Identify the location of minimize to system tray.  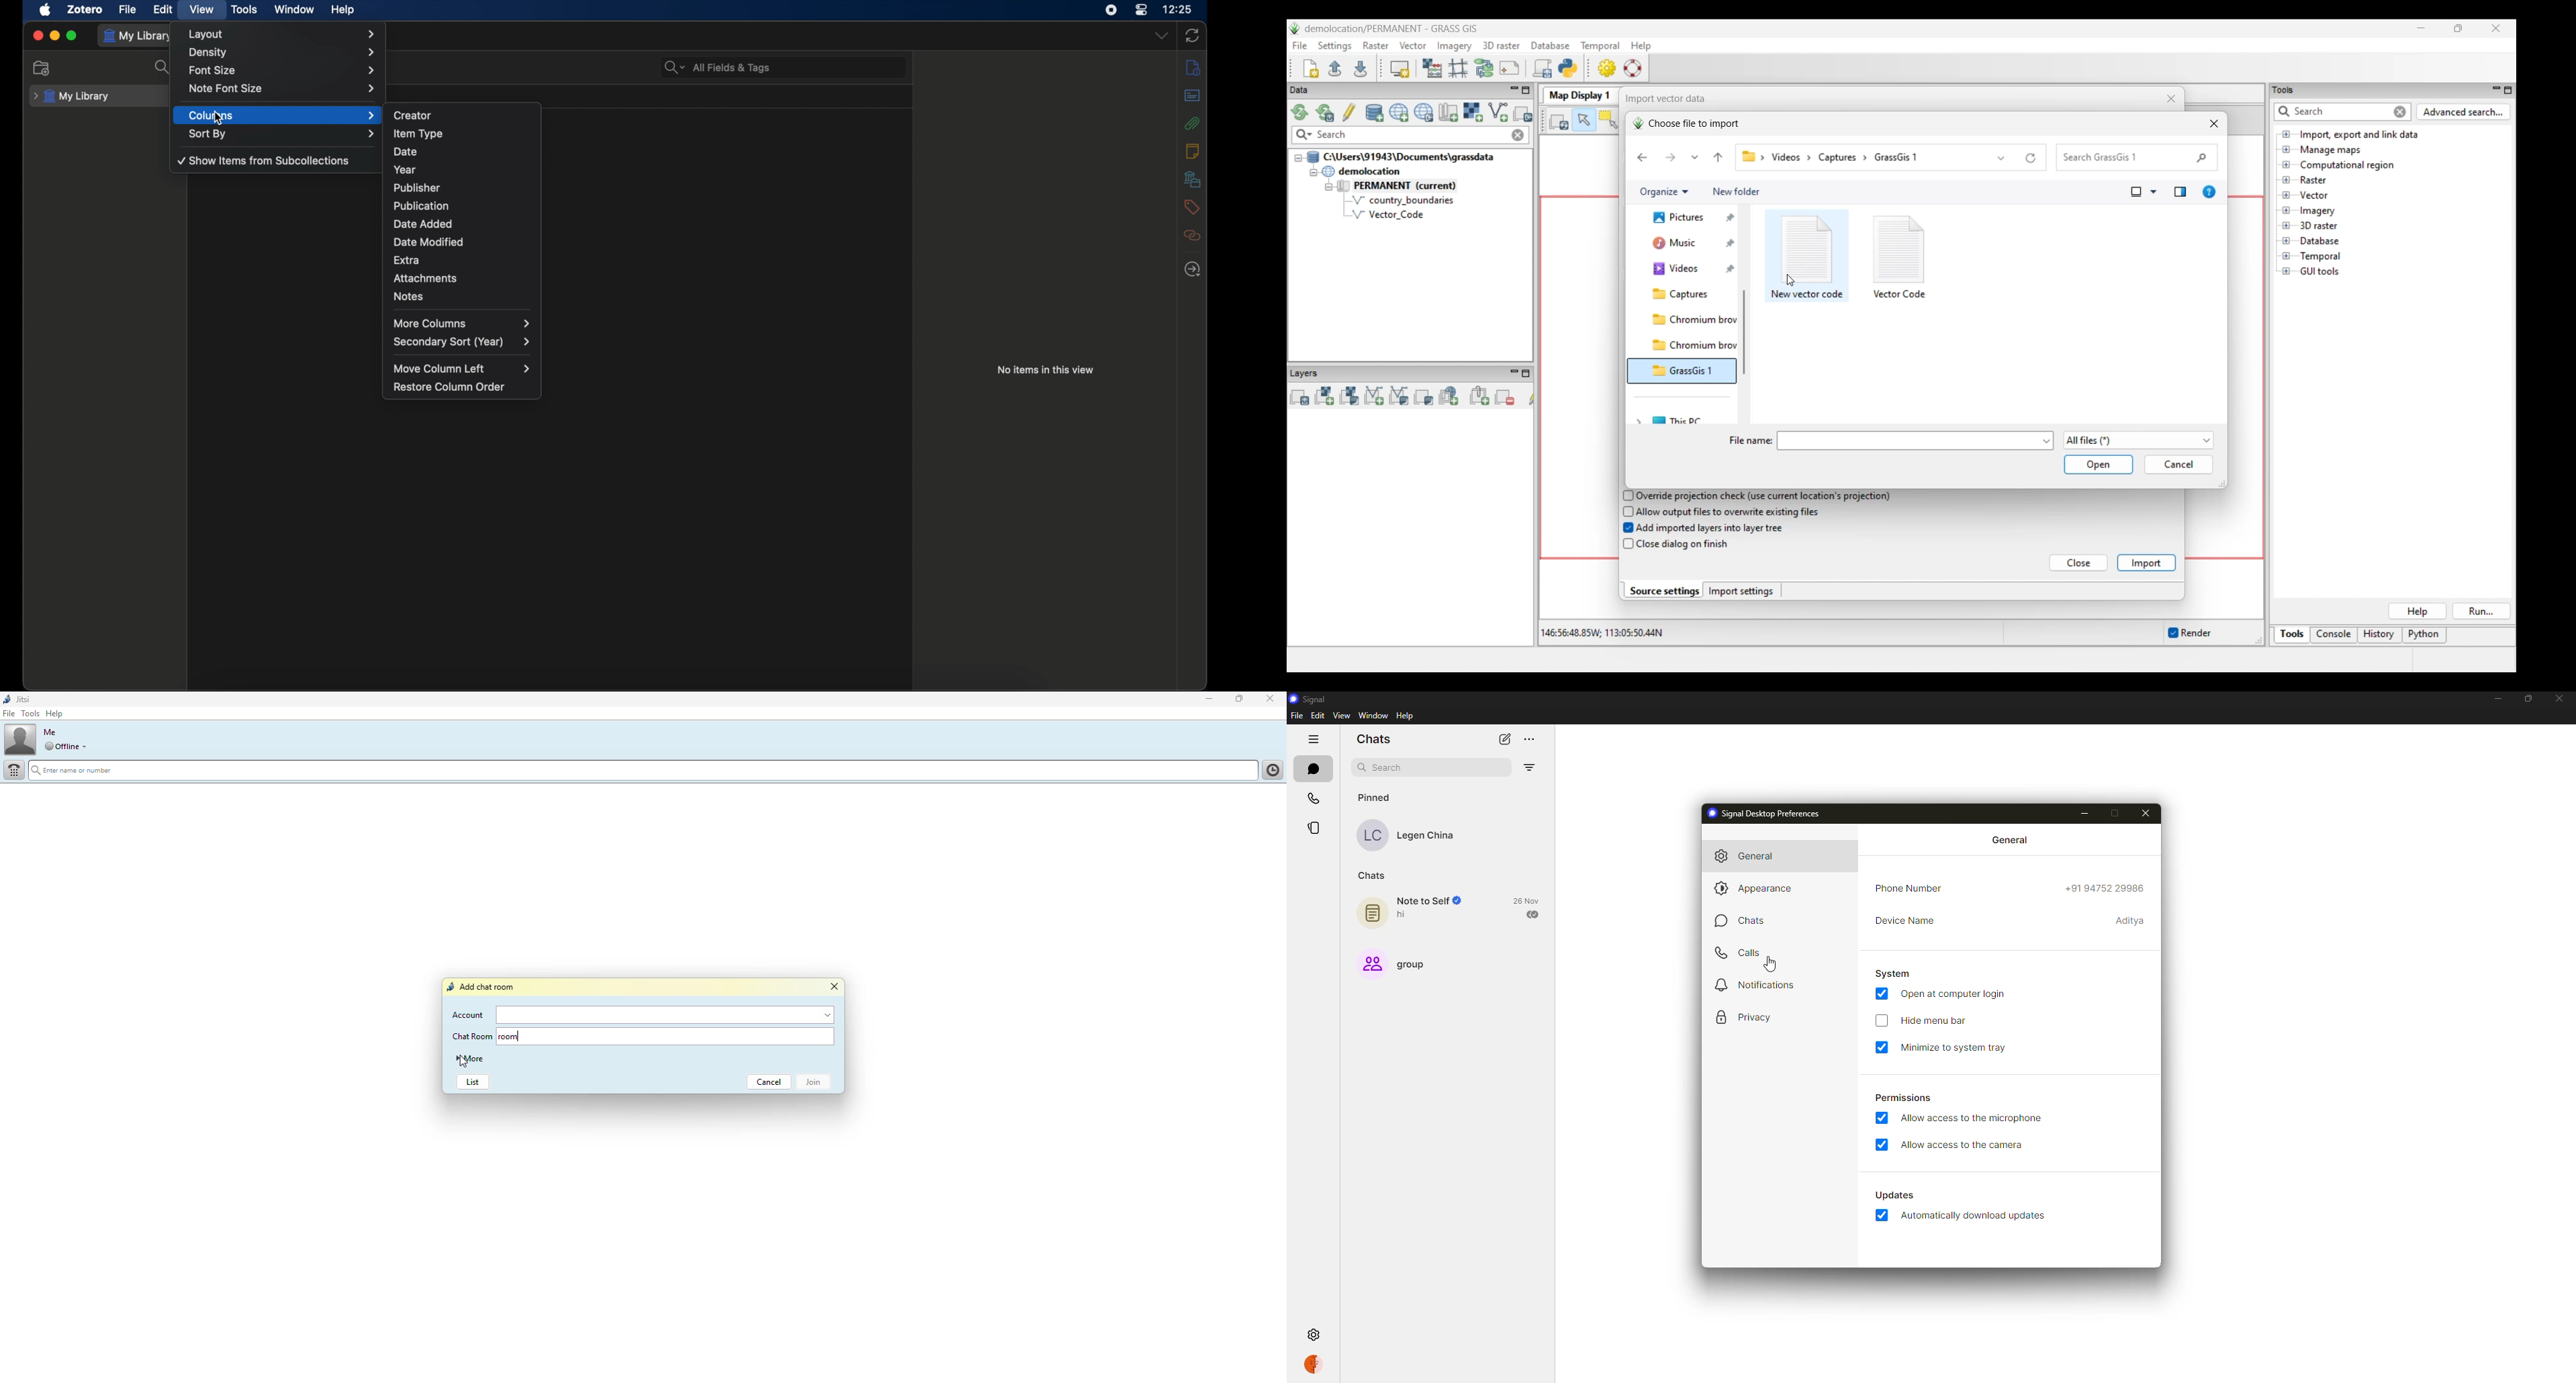
(1958, 1047).